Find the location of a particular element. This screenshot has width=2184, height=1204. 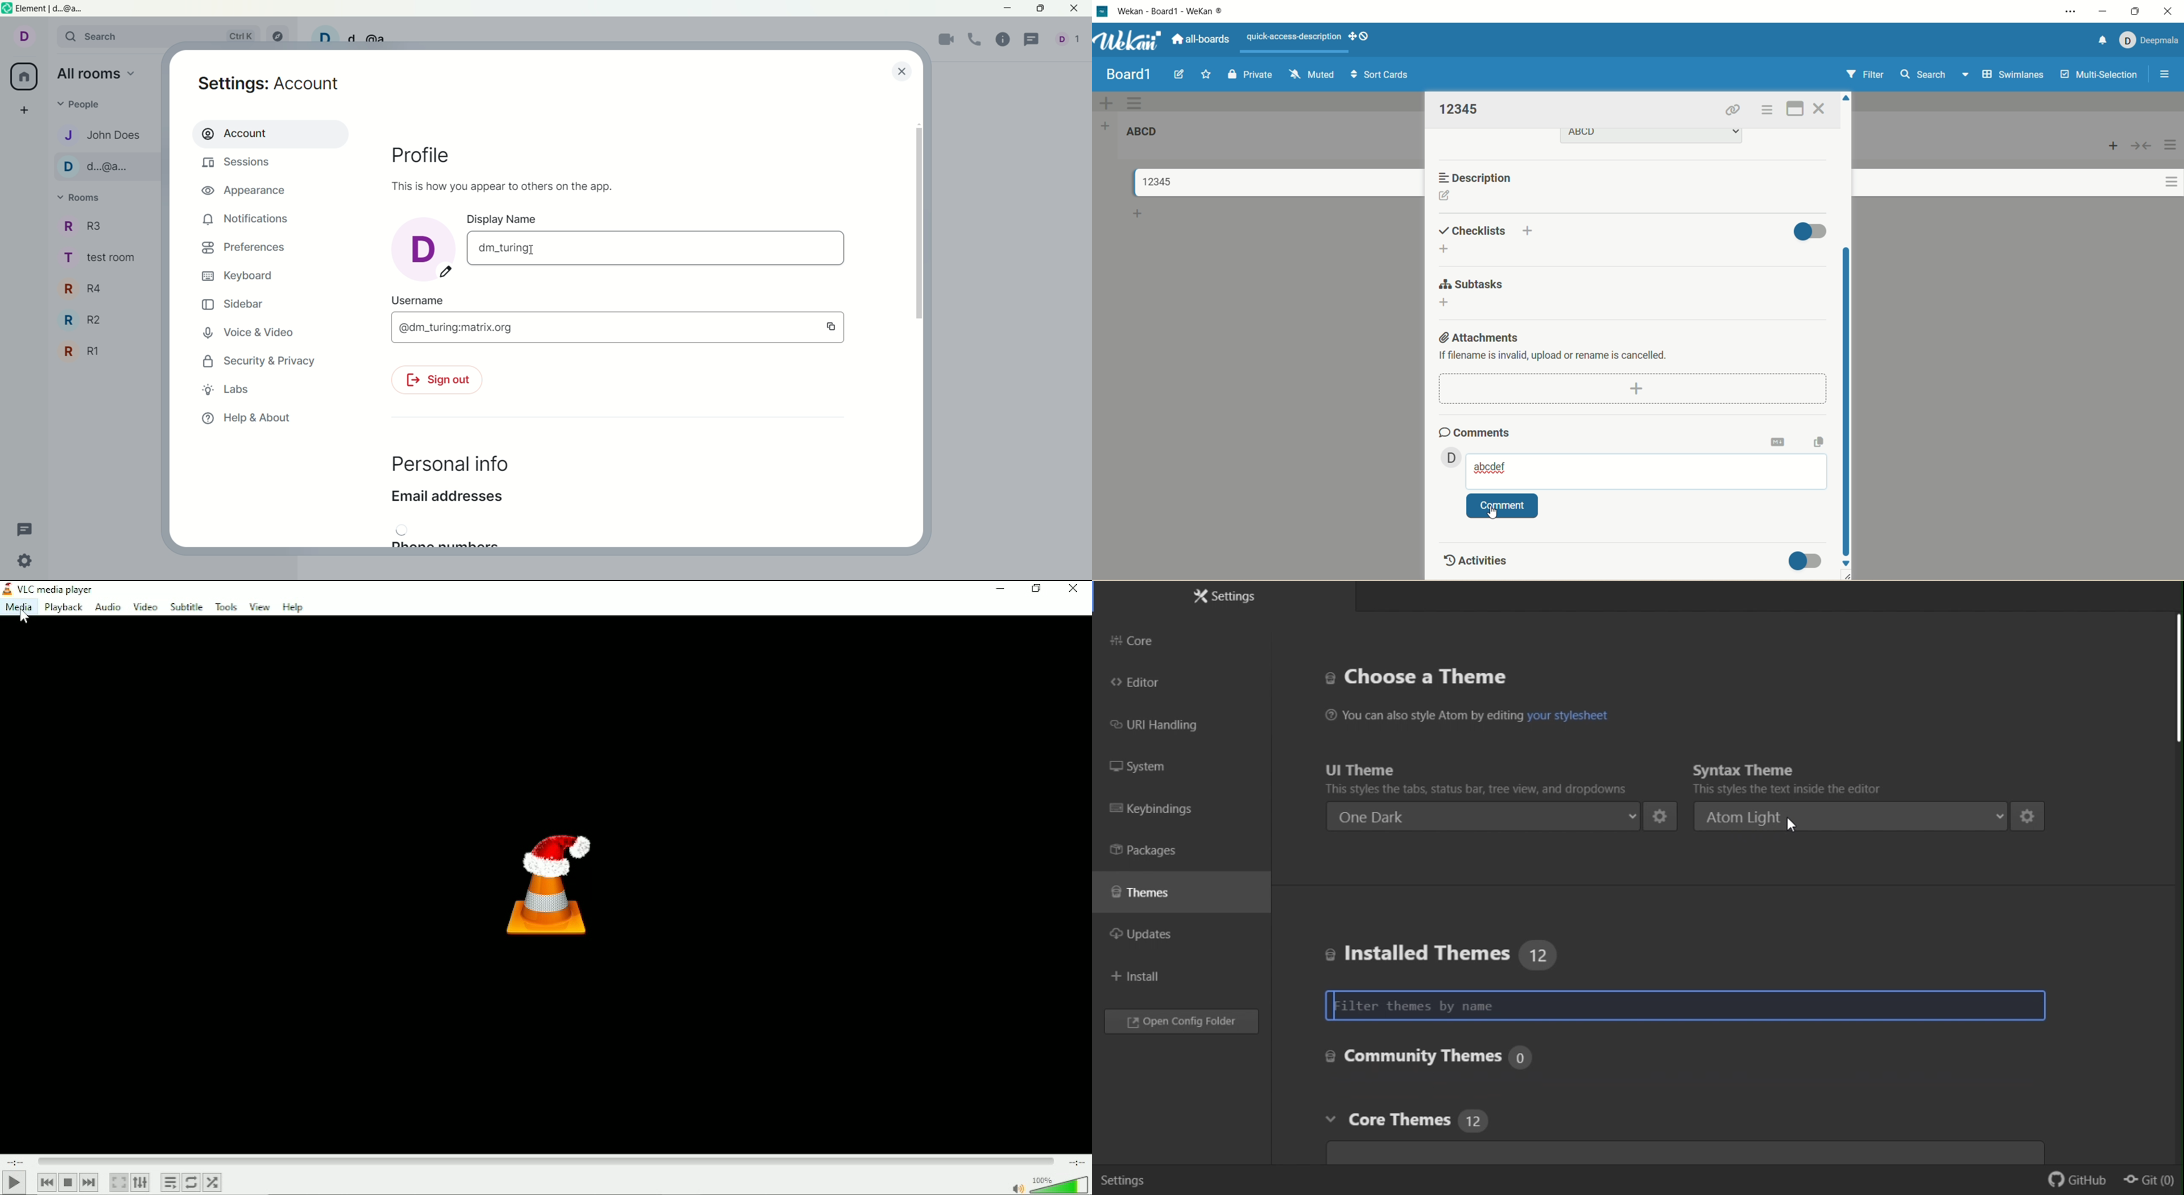

edit is located at coordinates (1178, 75).